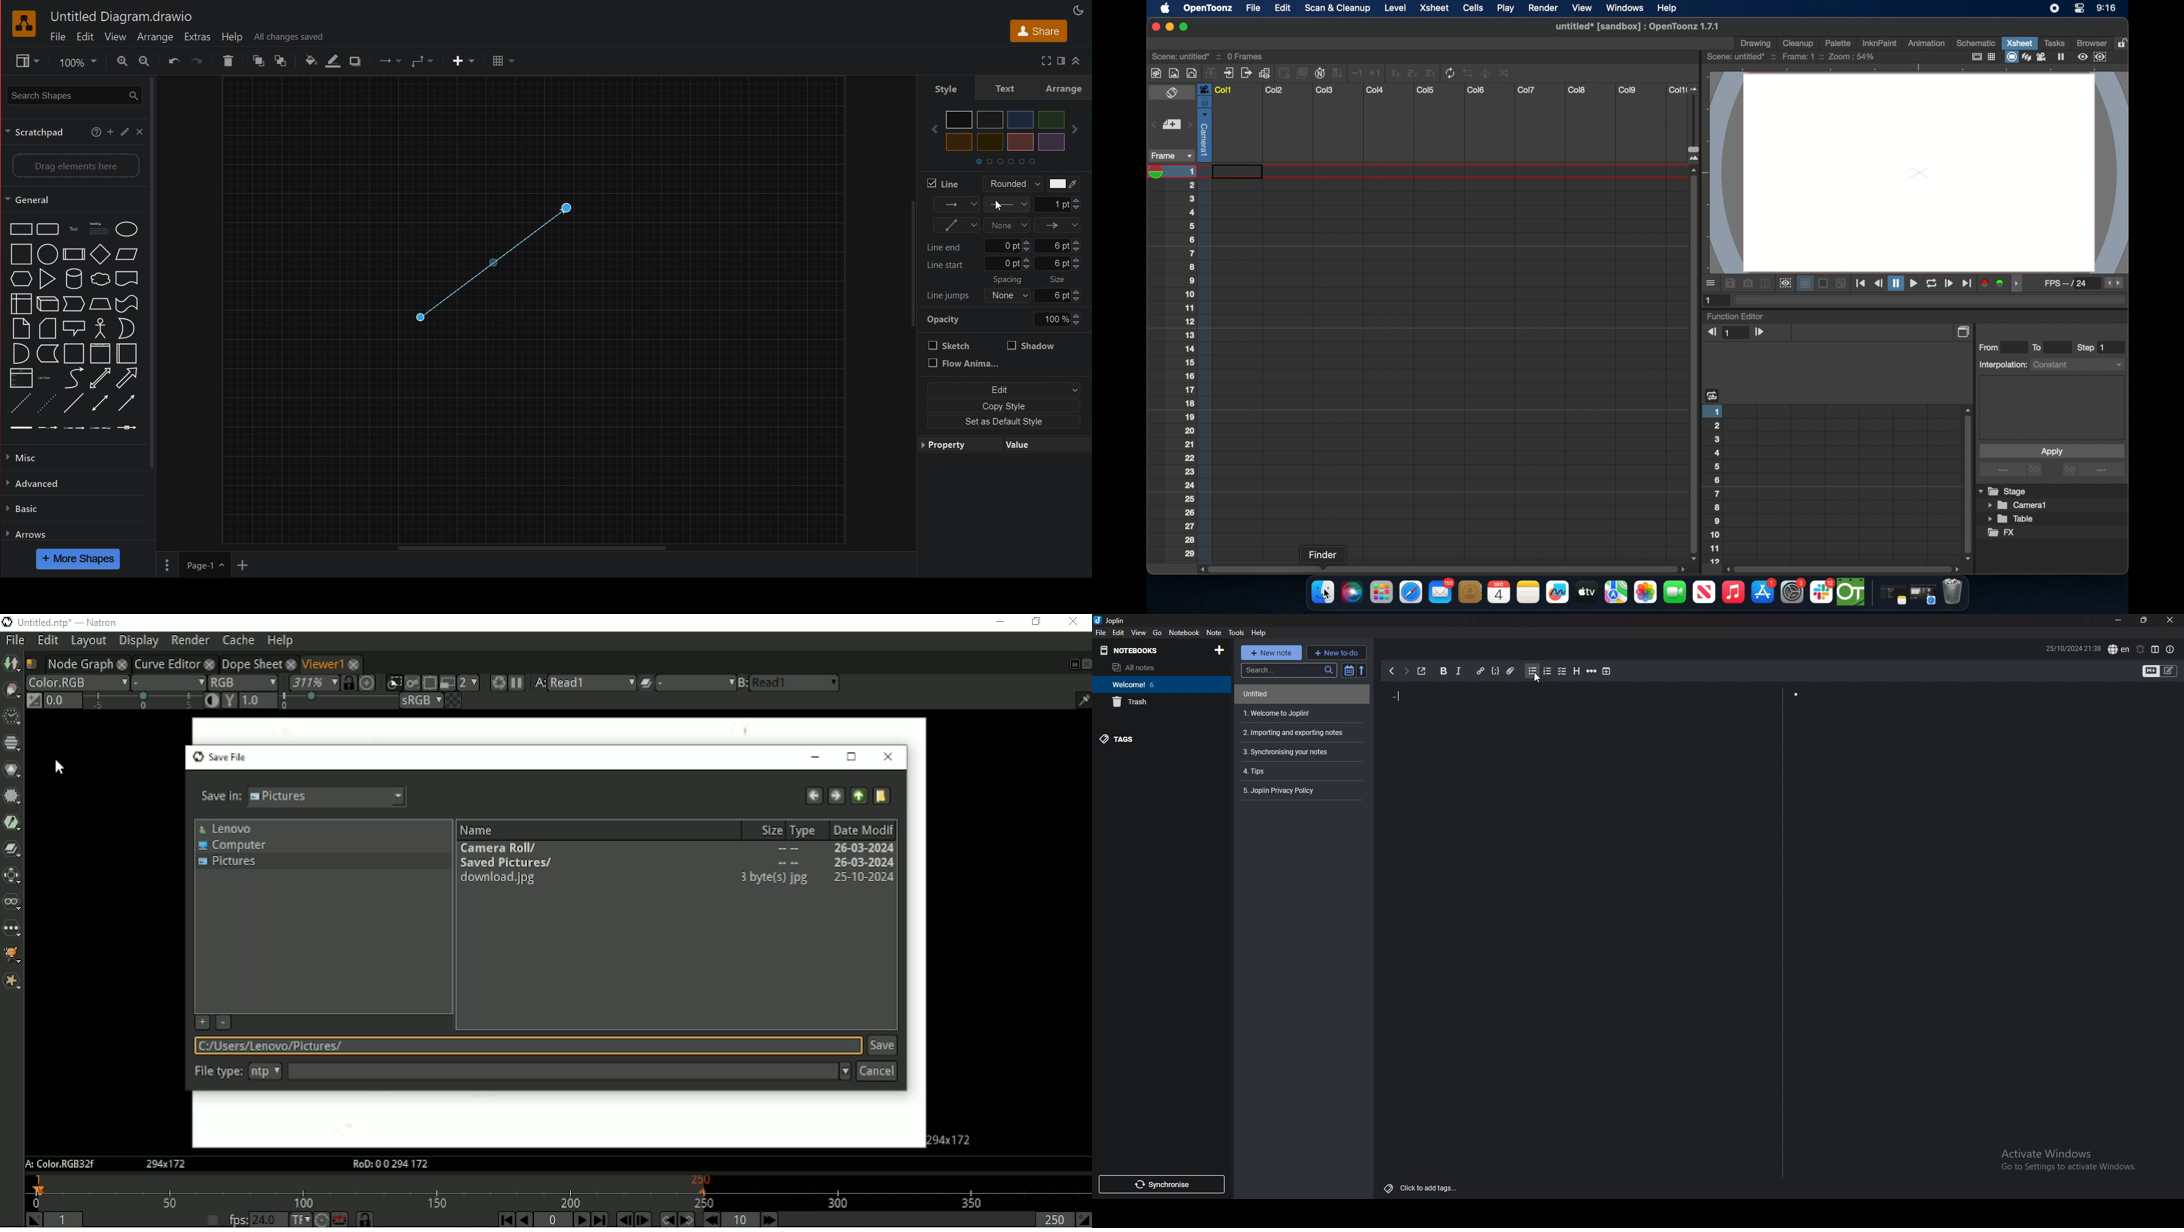 The height and width of the screenshot is (1232, 2184). Describe the element at coordinates (2117, 649) in the screenshot. I see `spell check` at that location.